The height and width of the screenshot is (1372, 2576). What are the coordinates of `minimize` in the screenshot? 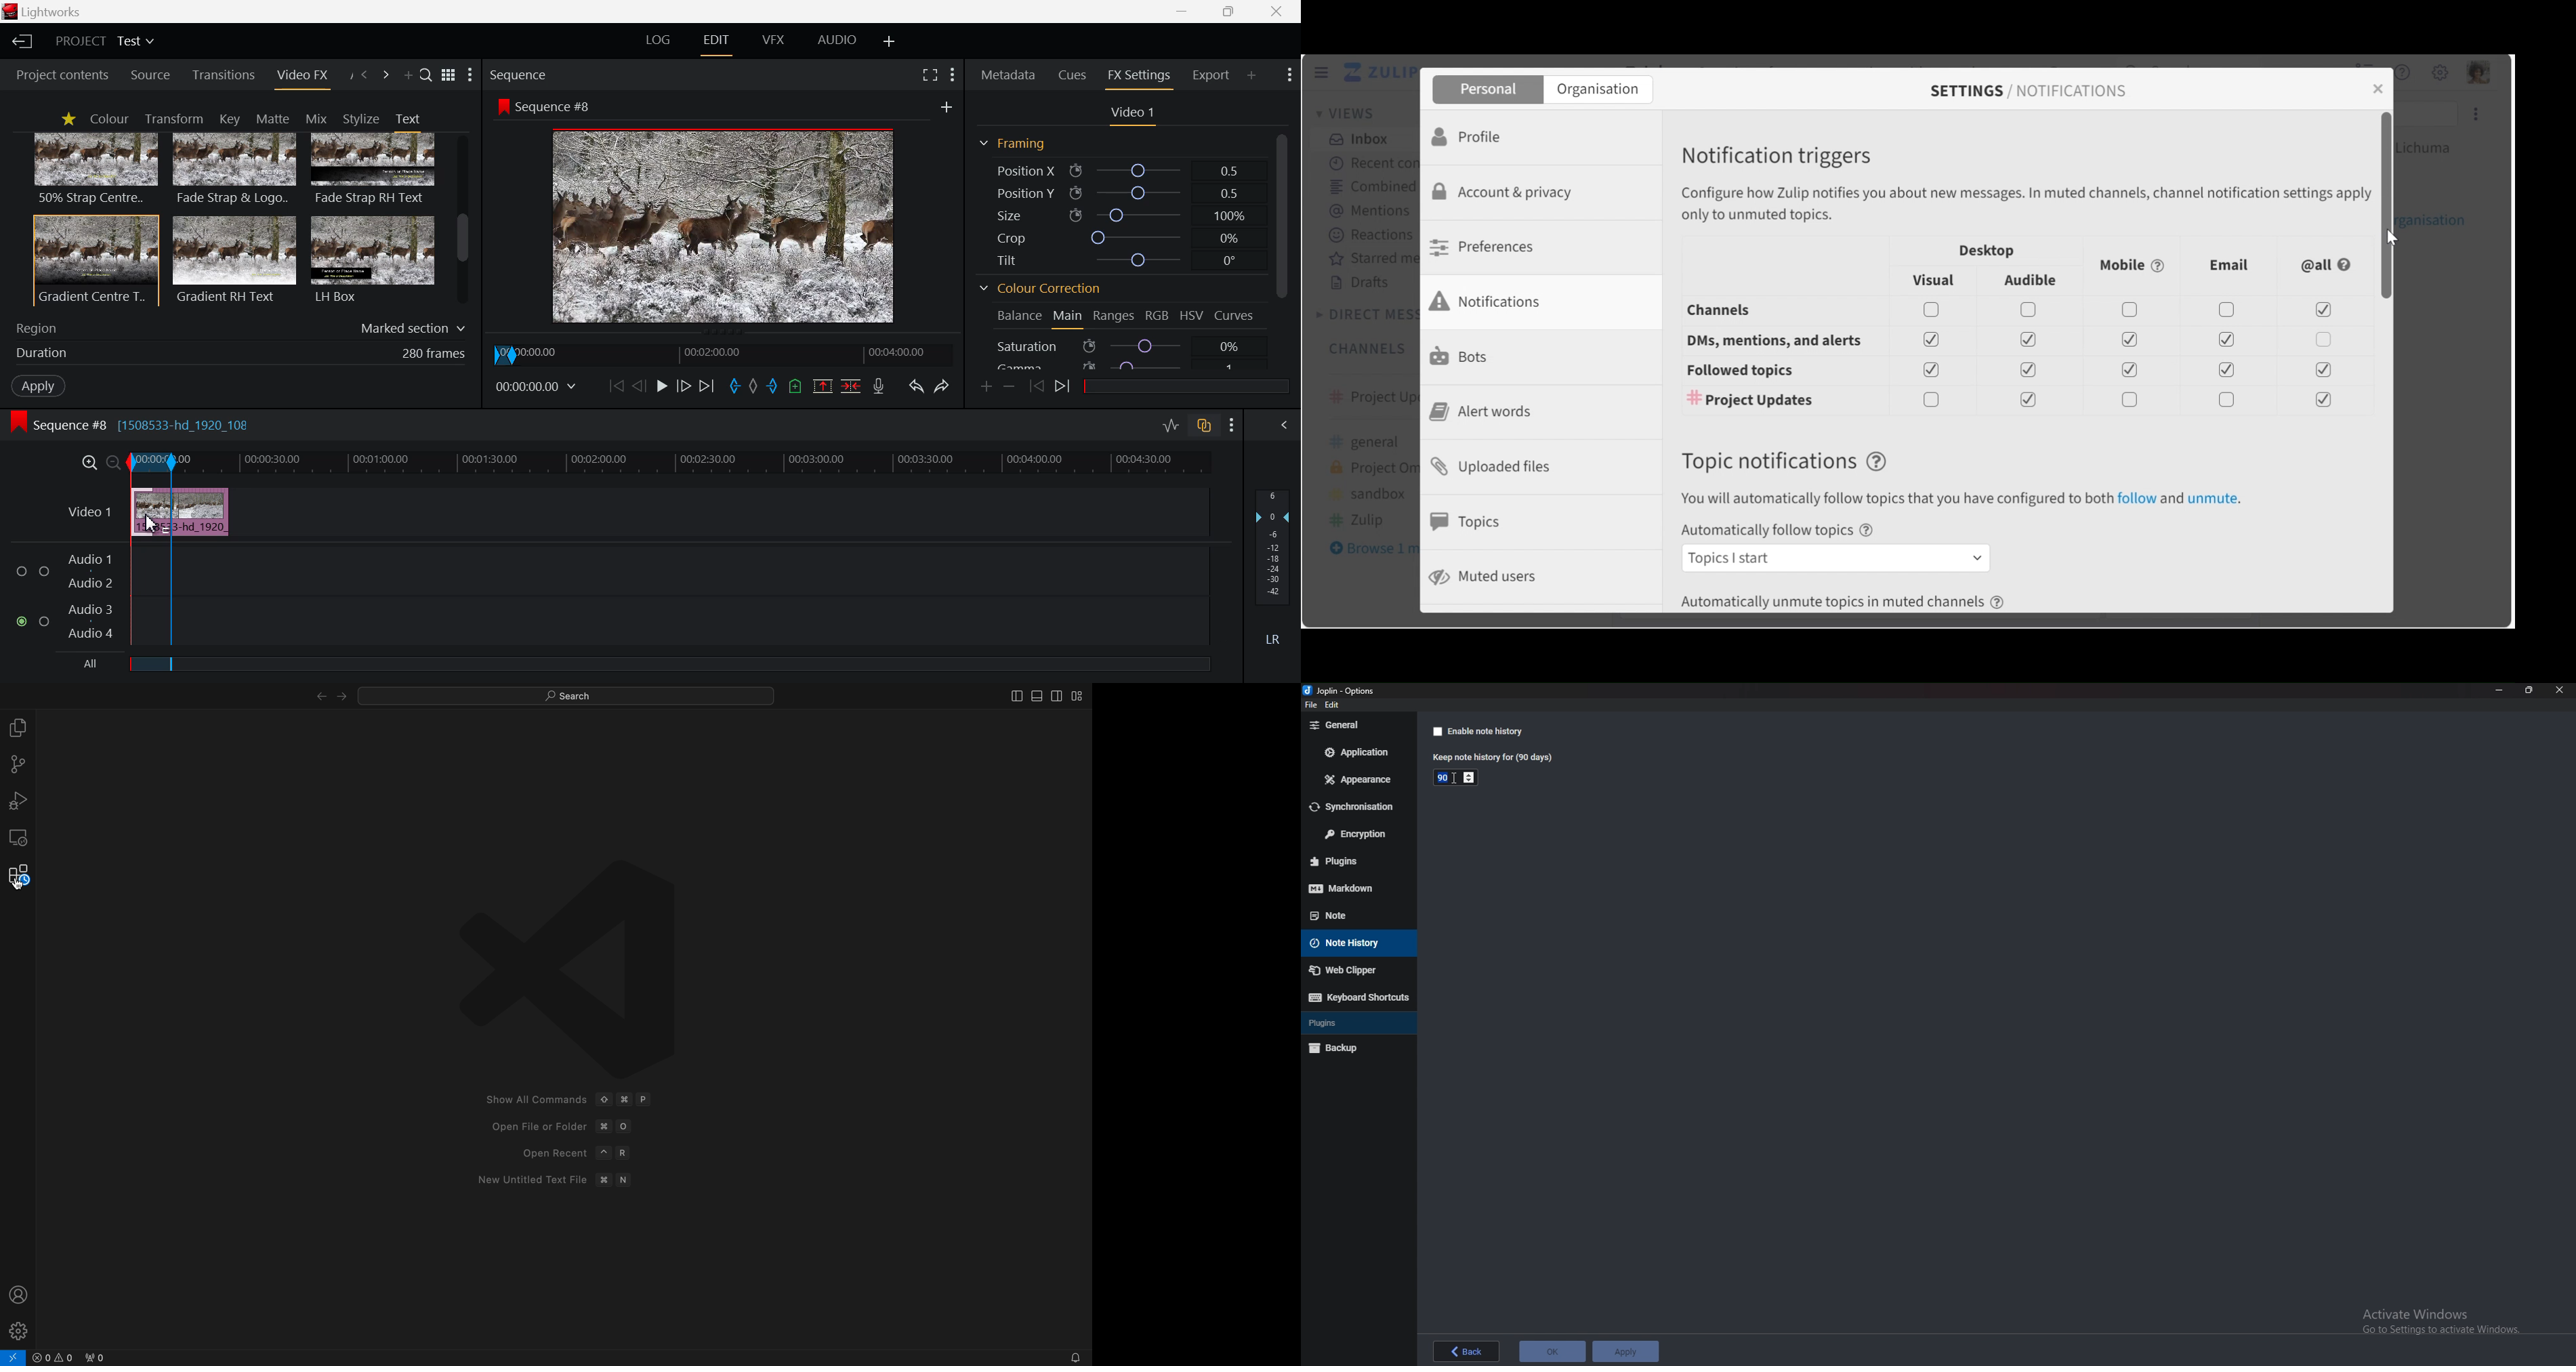 It's located at (2499, 690).